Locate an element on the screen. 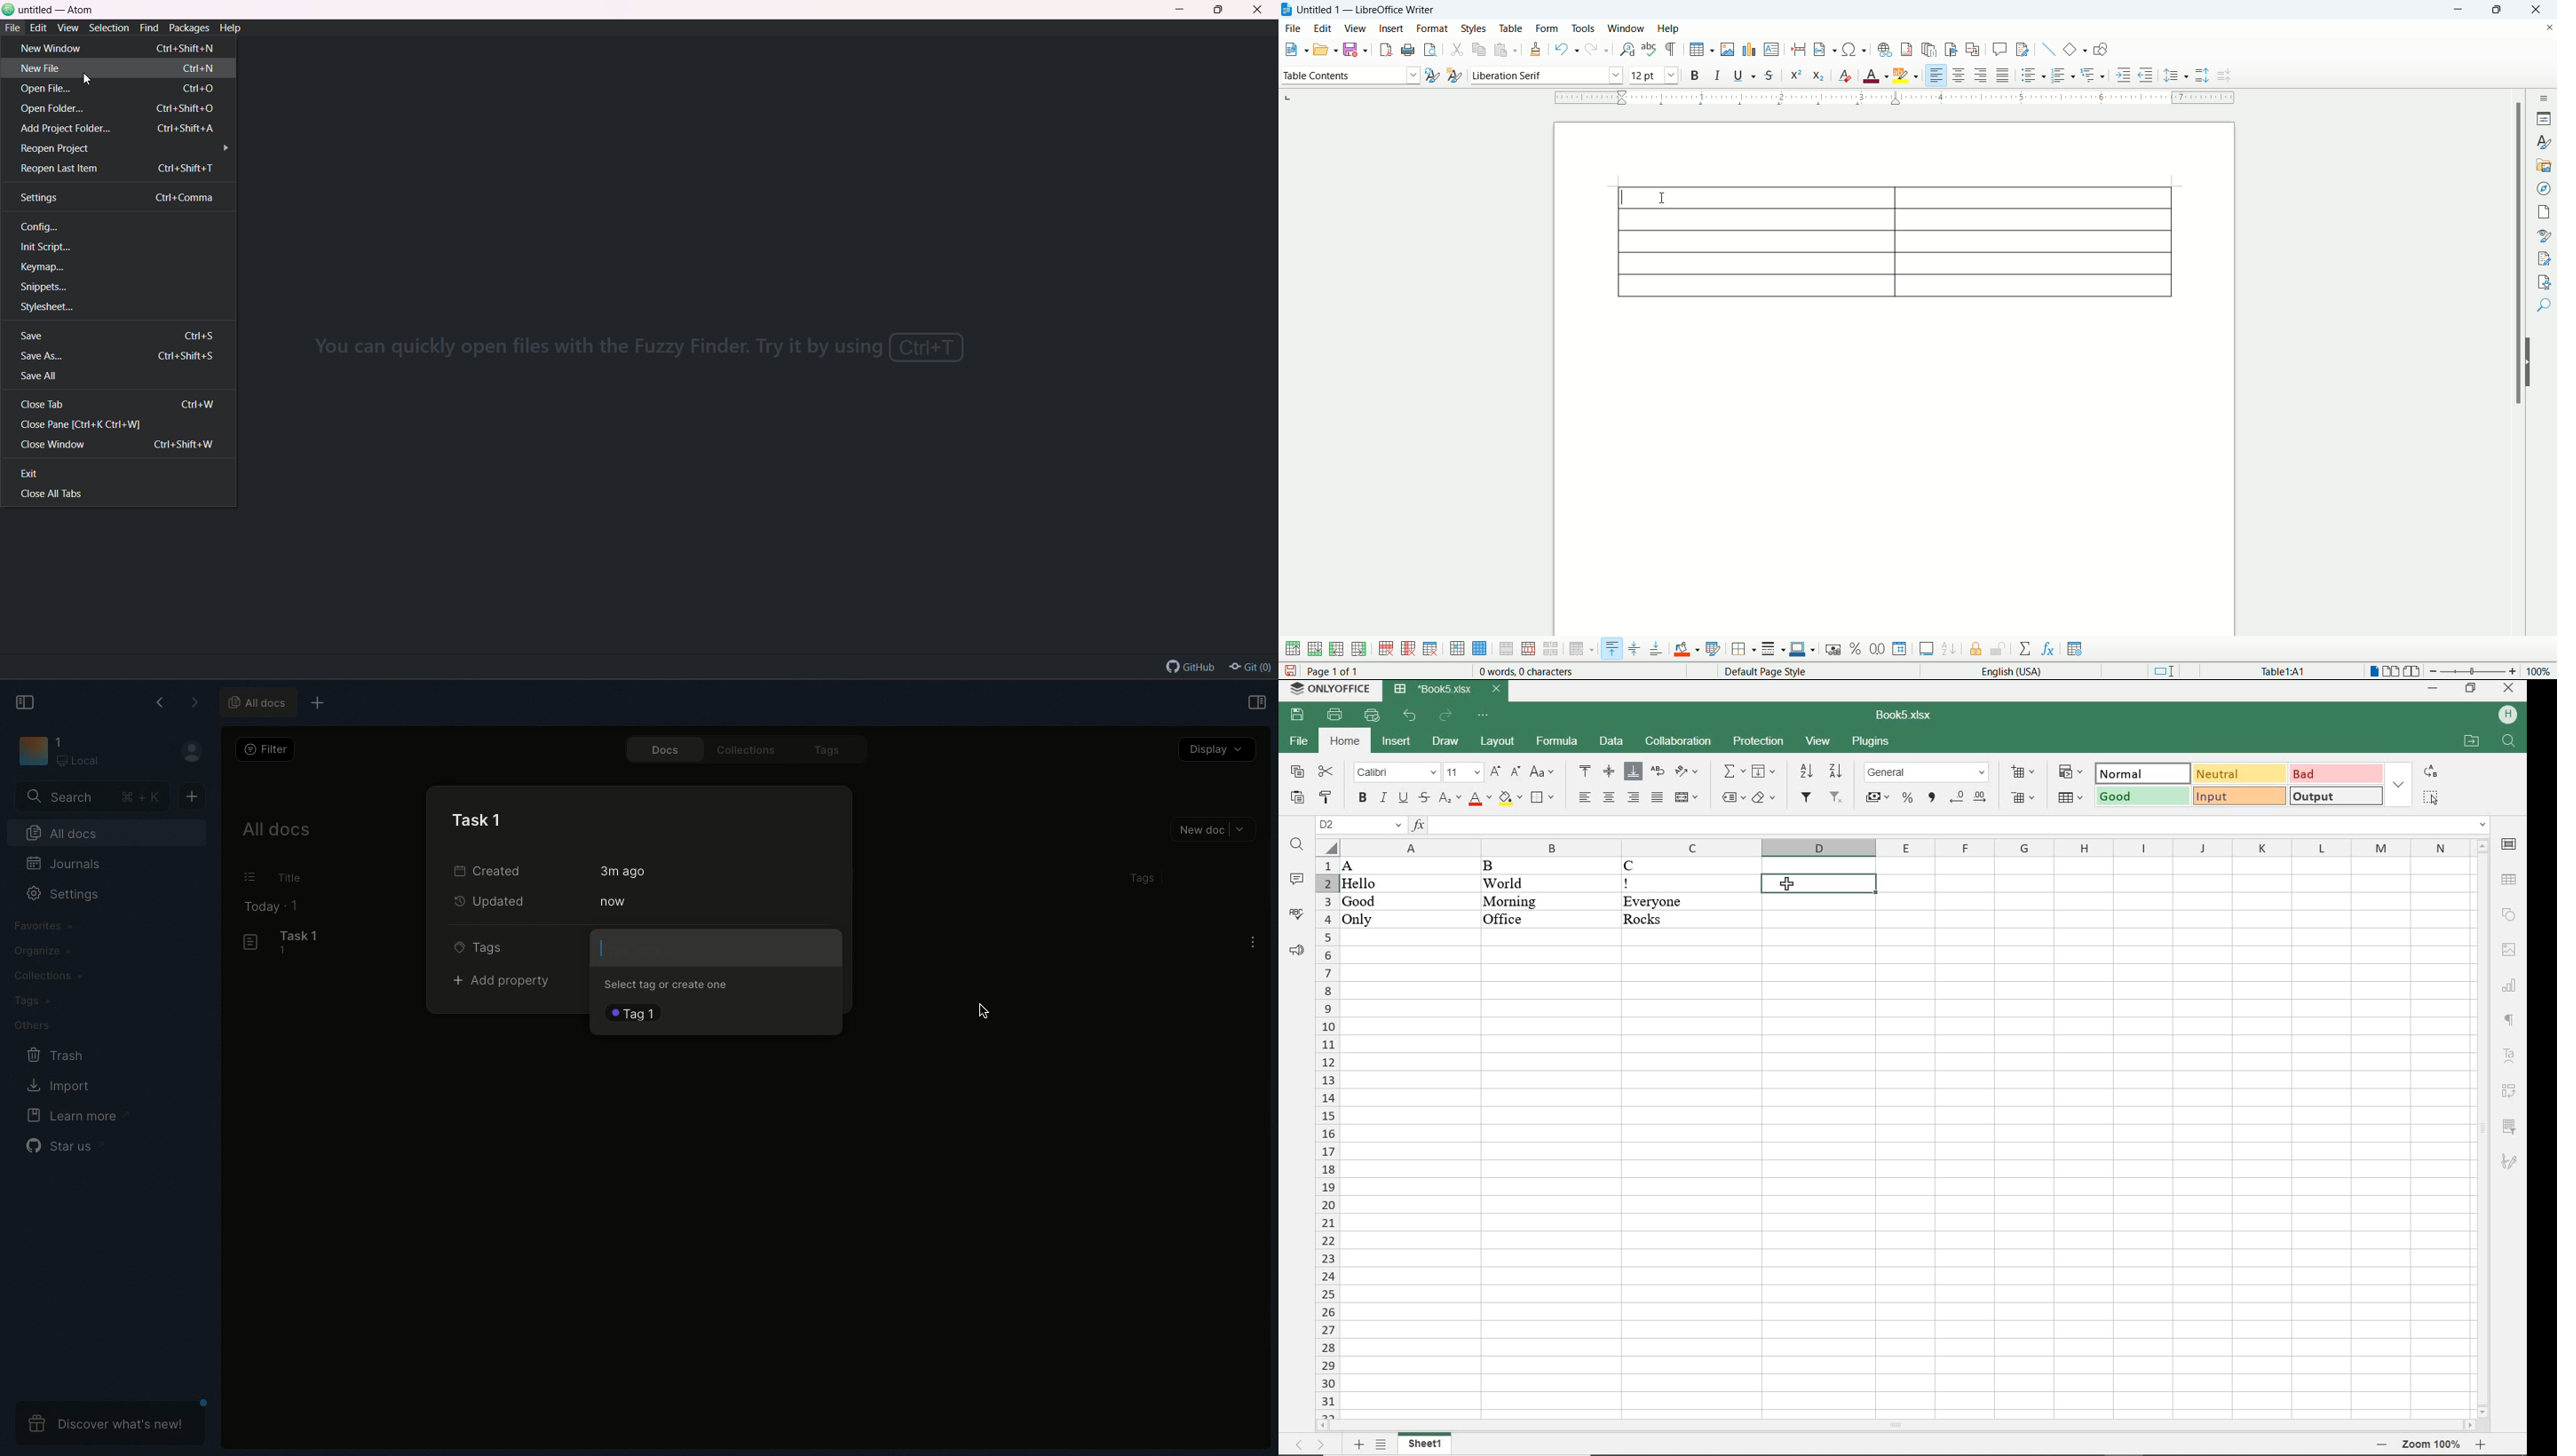 This screenshot has height=1456, width=2576. Close Window Ctrl+Shift+W is located at coordinates (121, 443).